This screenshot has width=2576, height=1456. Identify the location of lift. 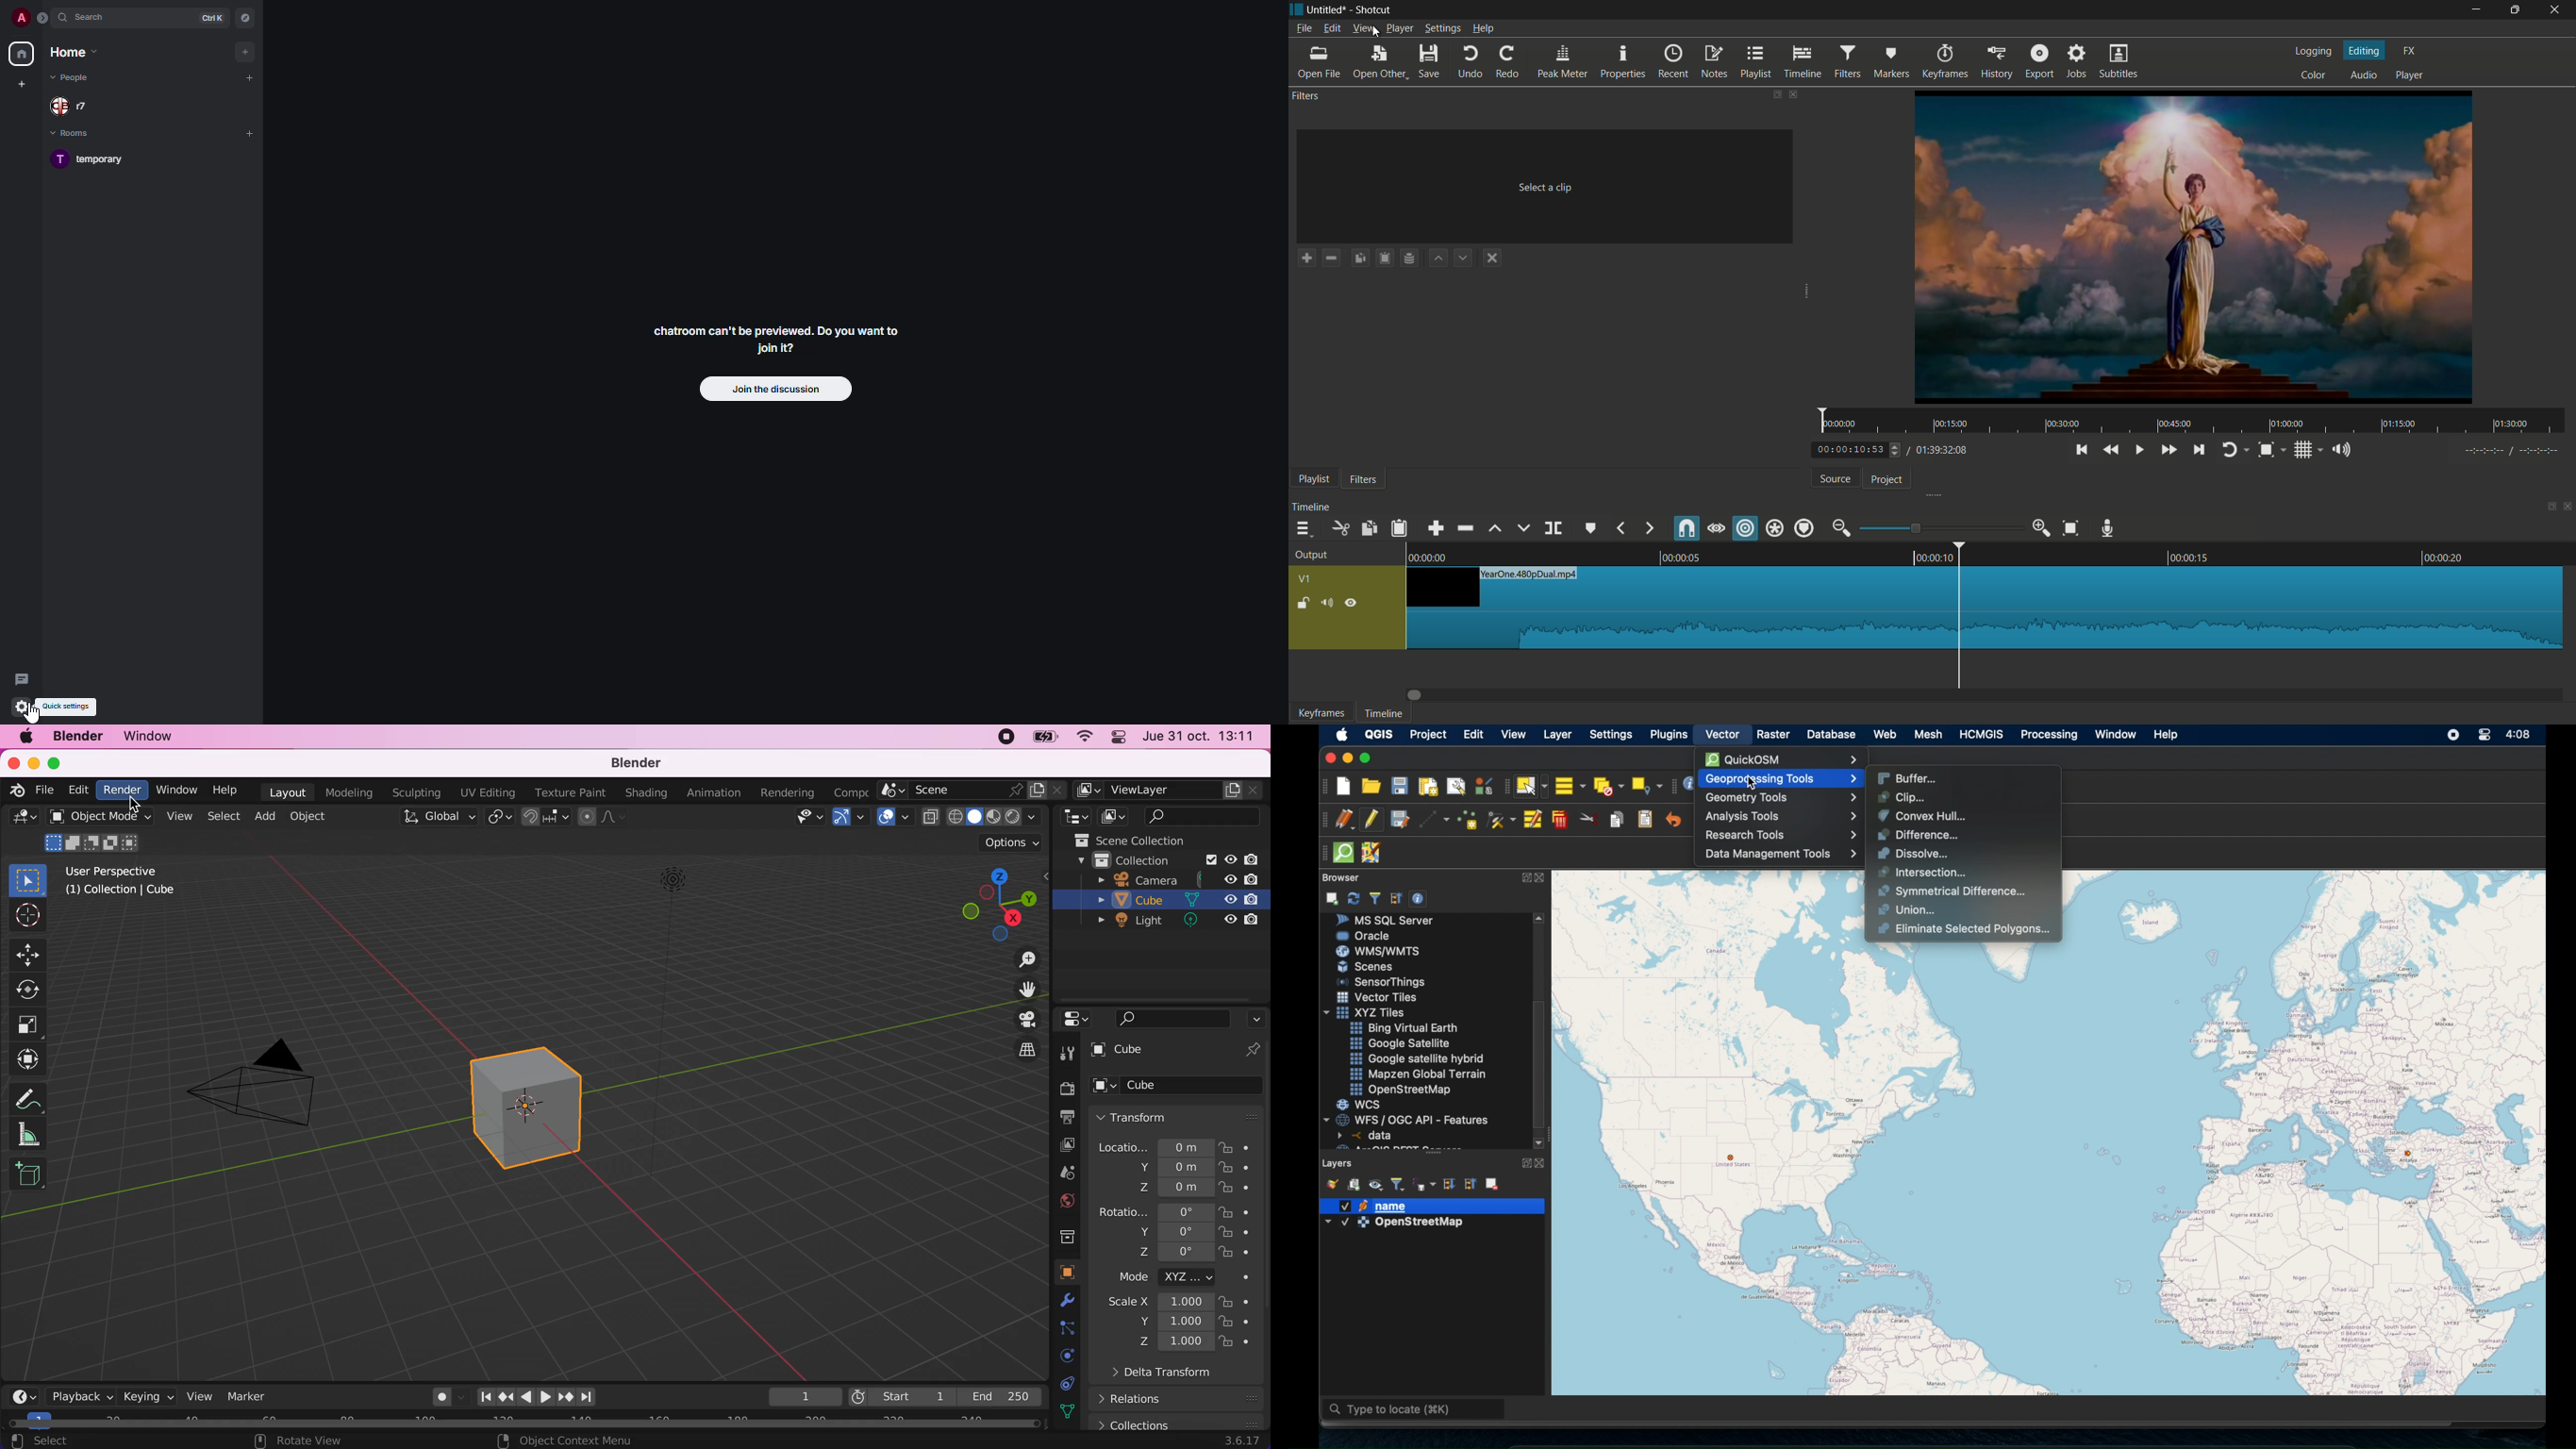
(1497, 530).